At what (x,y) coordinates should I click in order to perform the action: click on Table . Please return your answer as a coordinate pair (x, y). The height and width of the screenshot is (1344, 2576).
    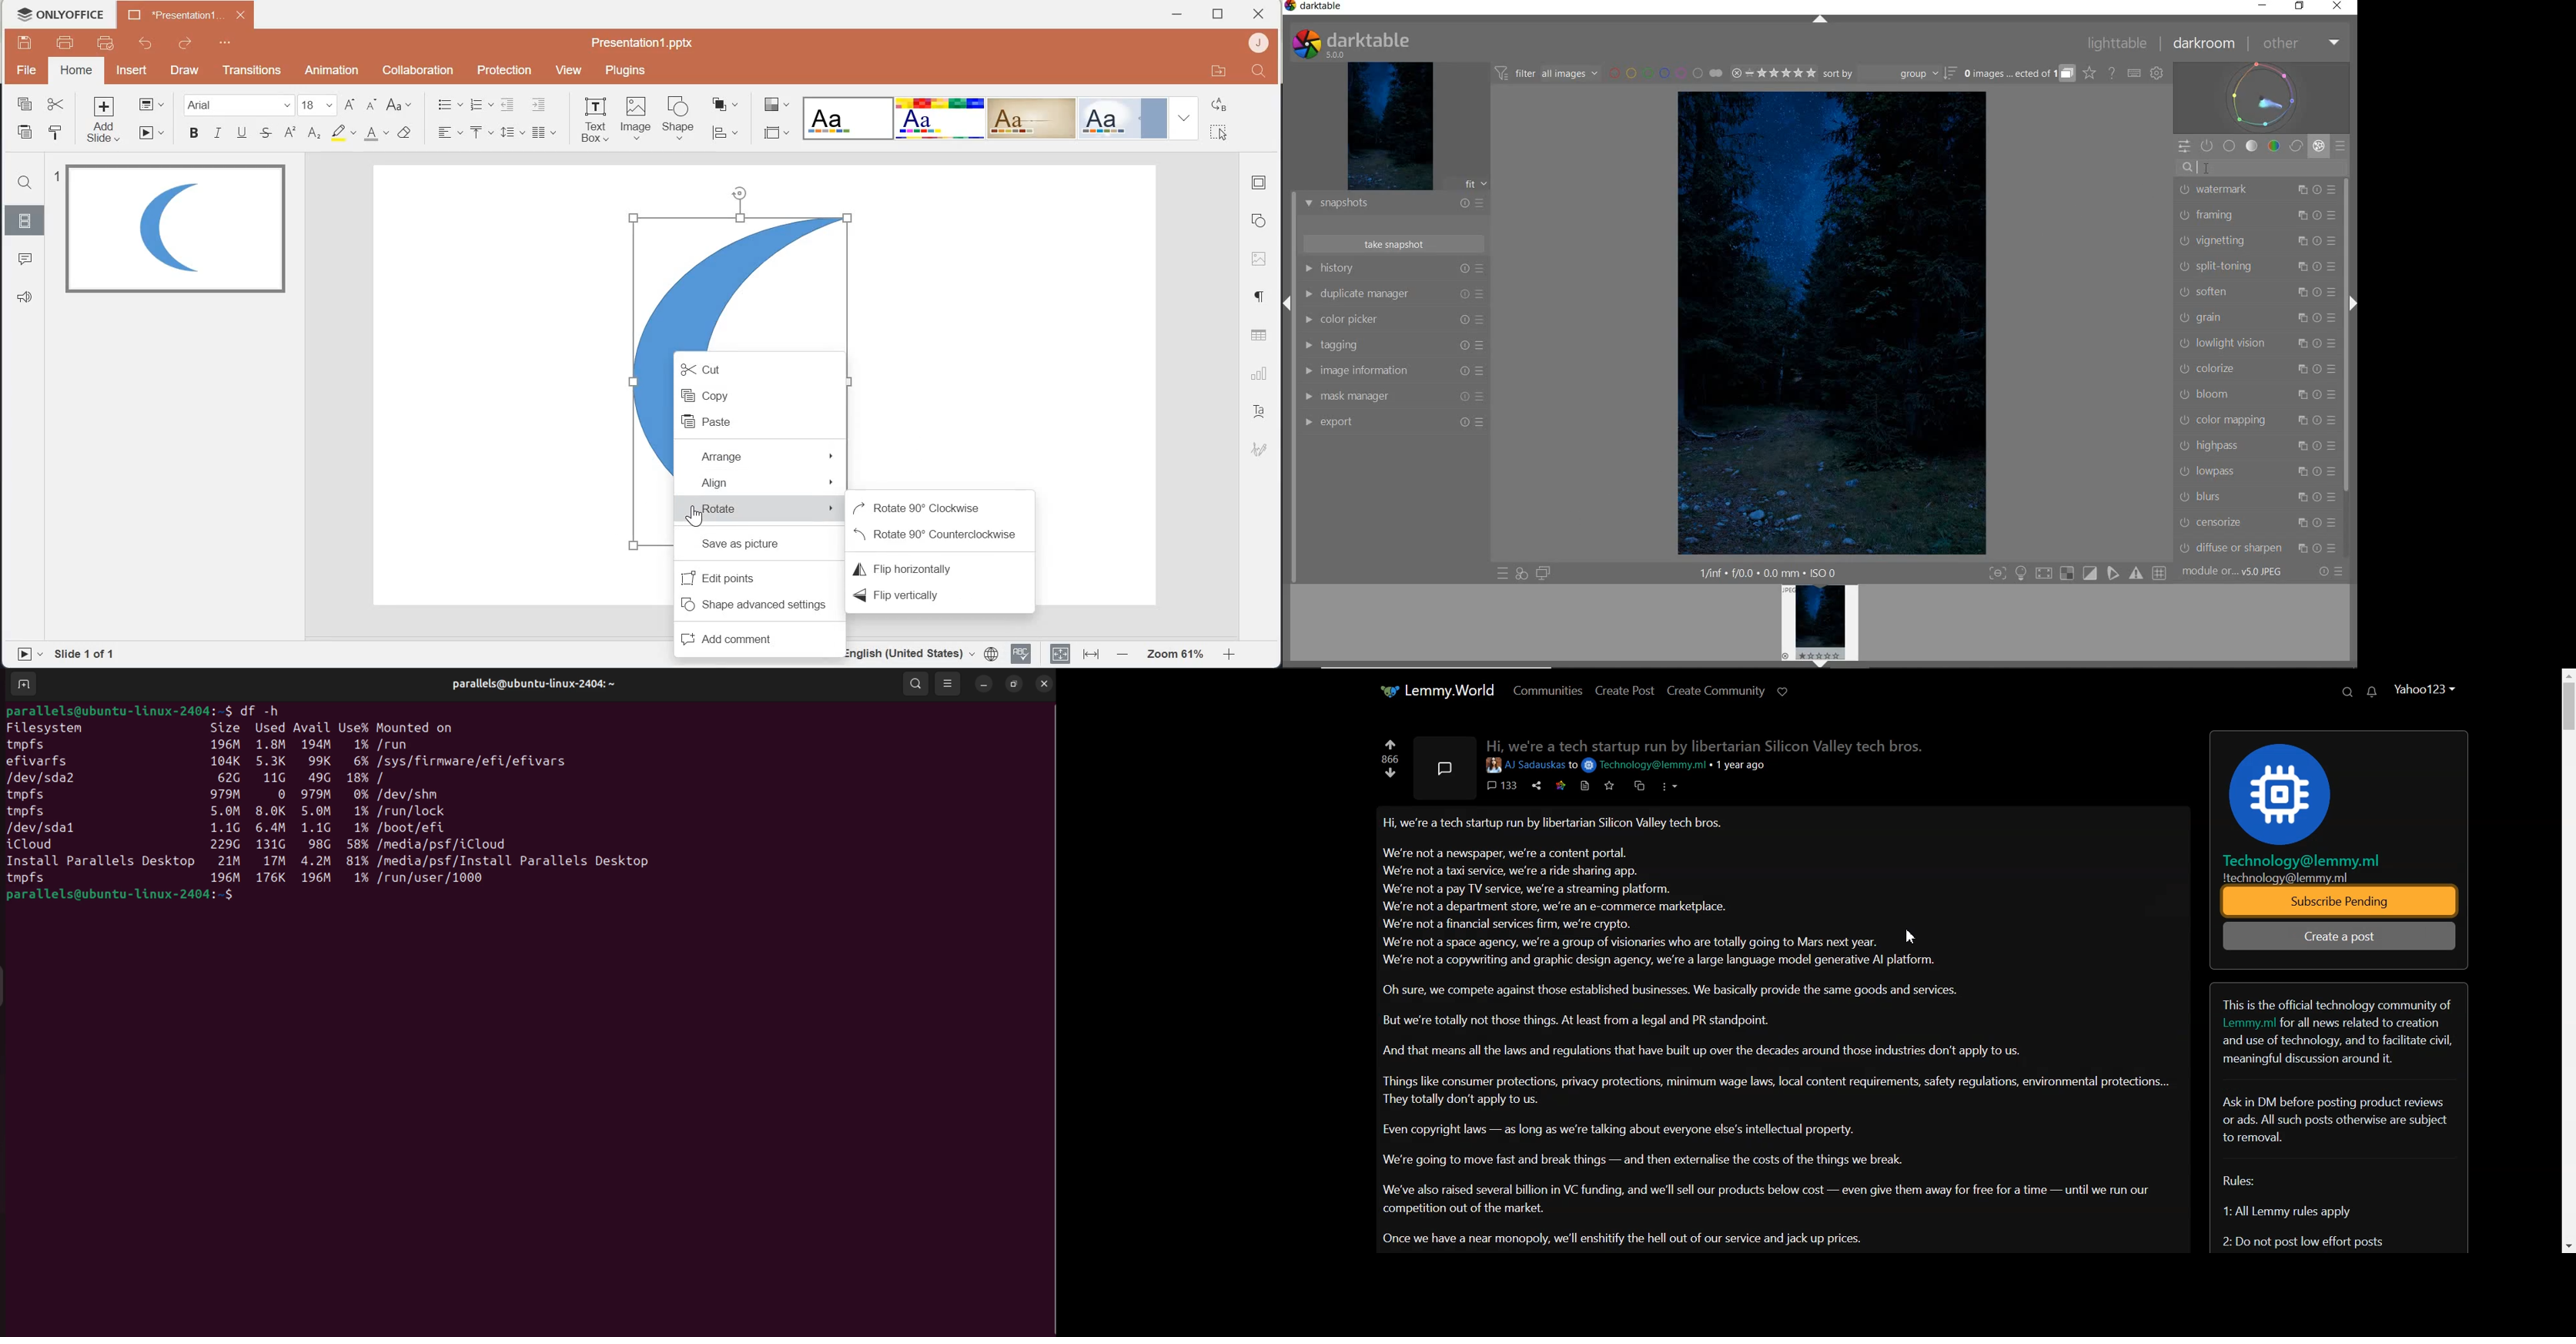
    Looking at the image, I should click on (1262, 335).